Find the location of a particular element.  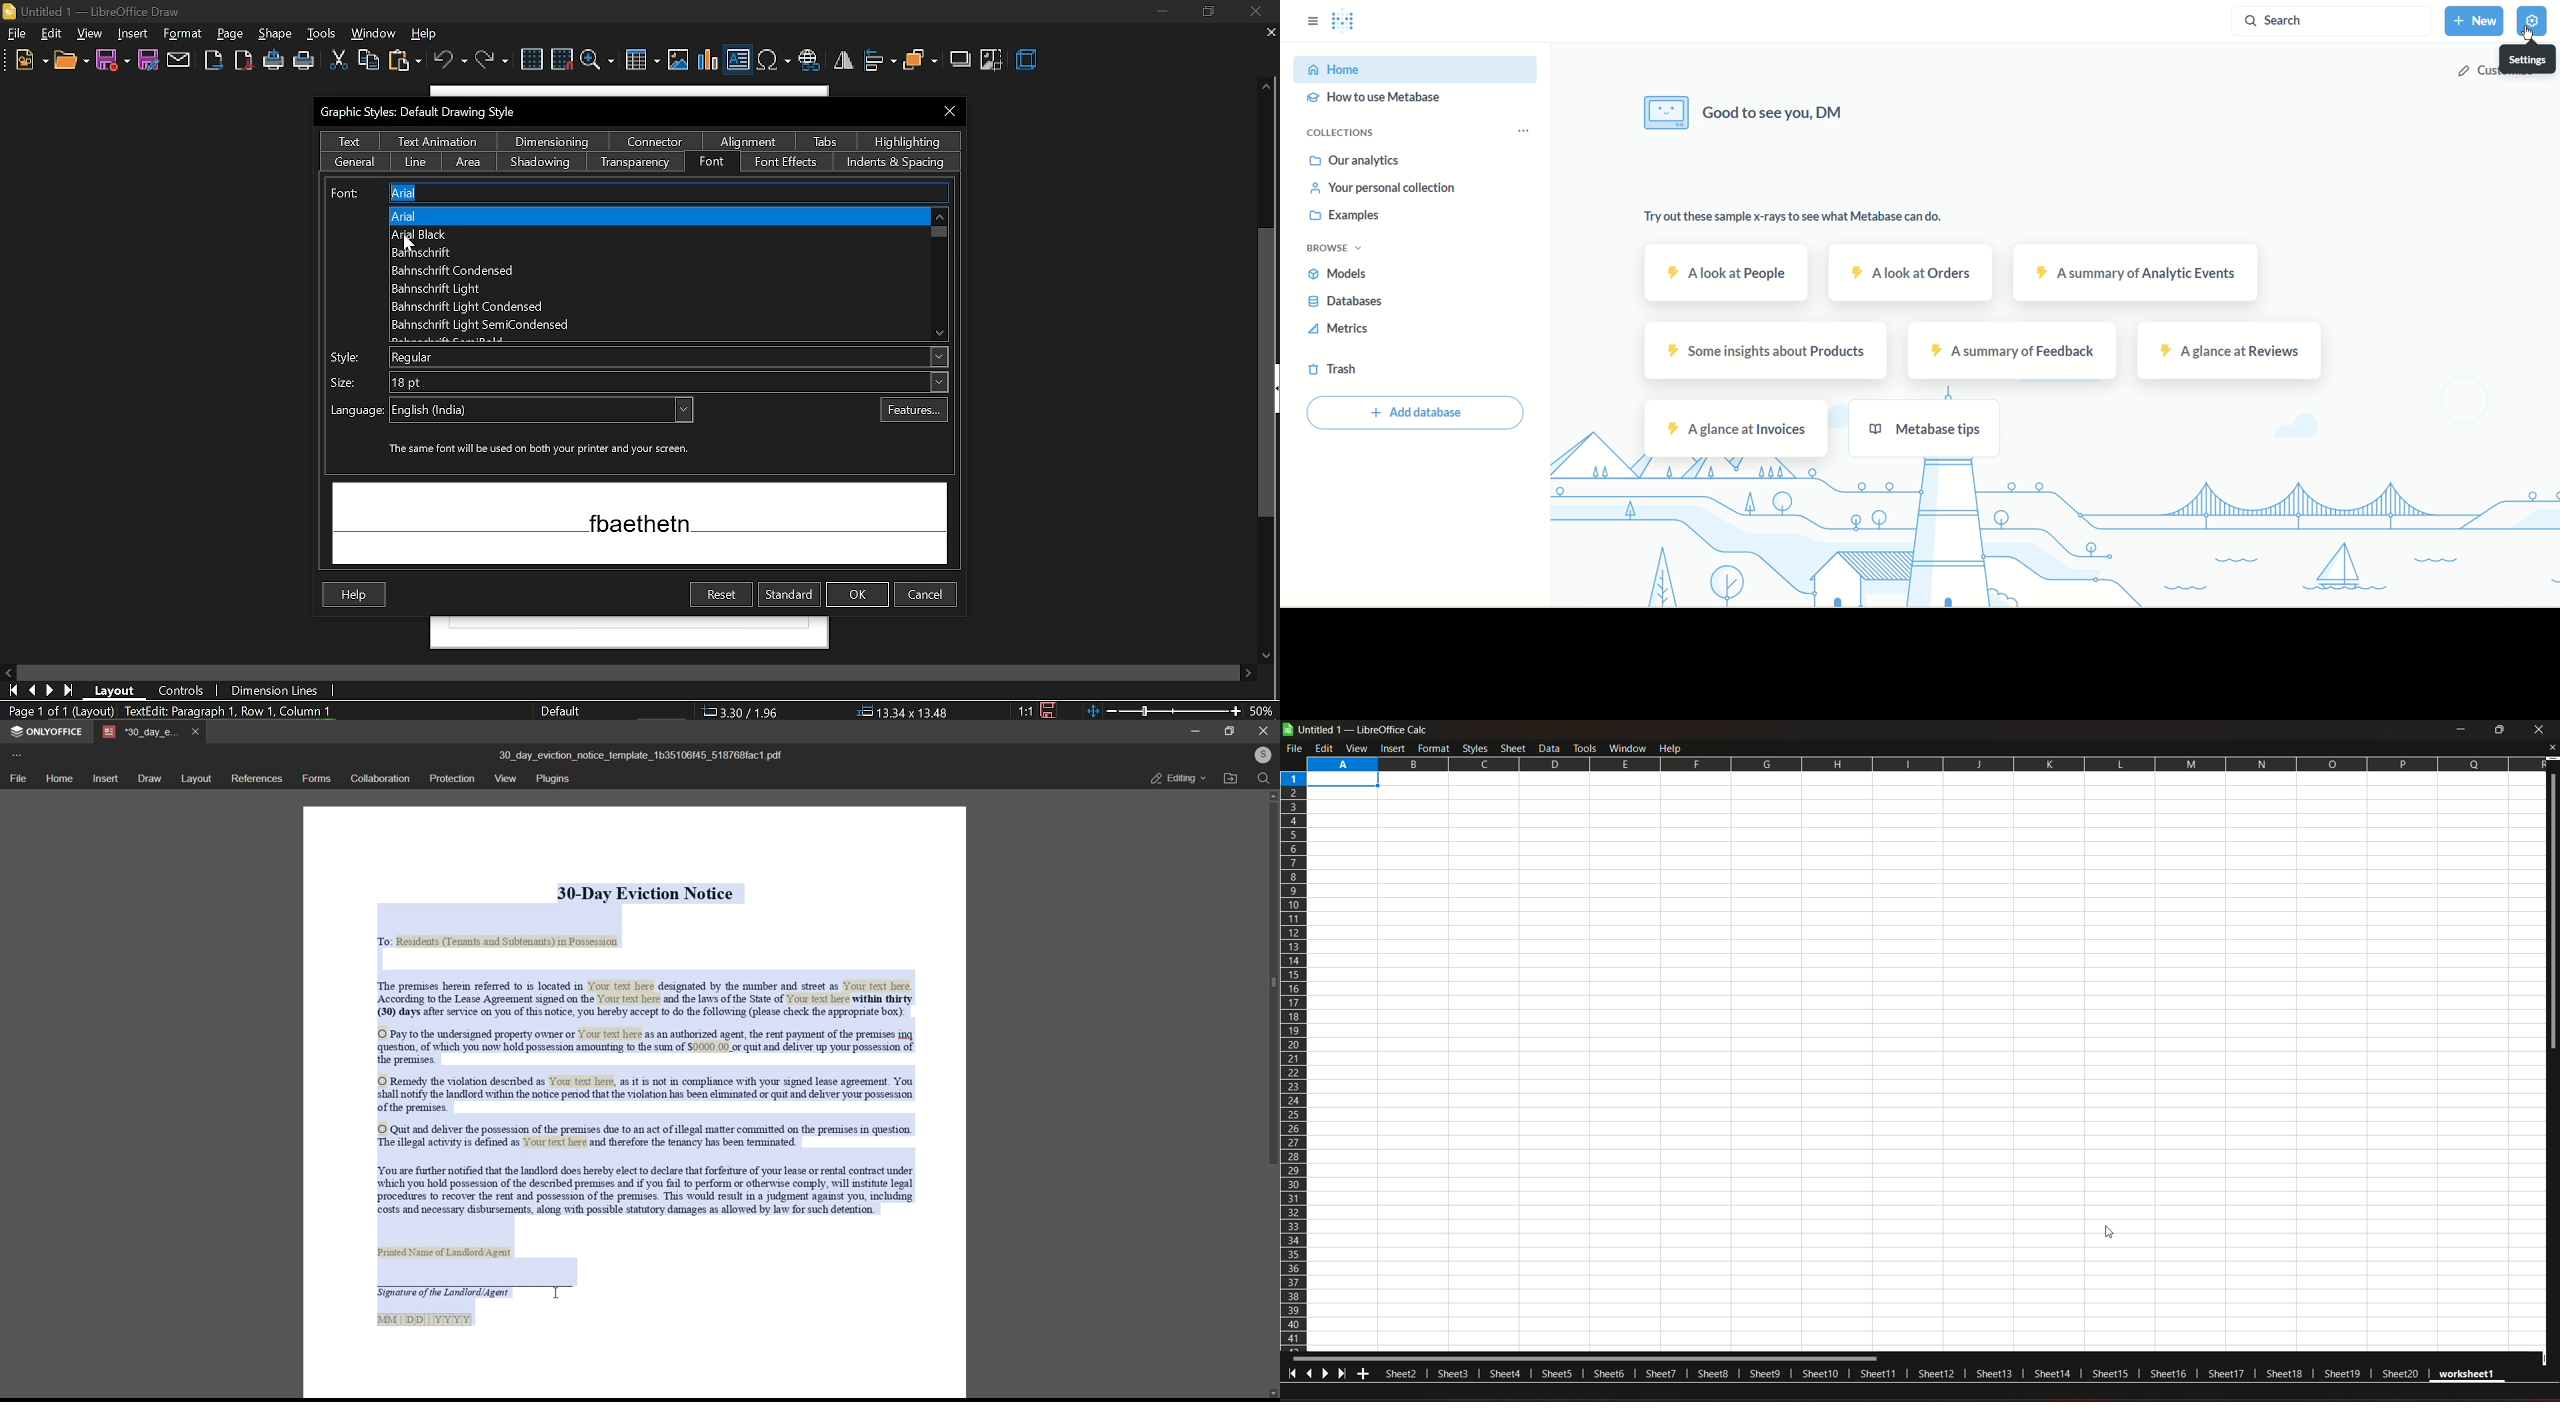

Arial Black is located at coordinates (458, 233).